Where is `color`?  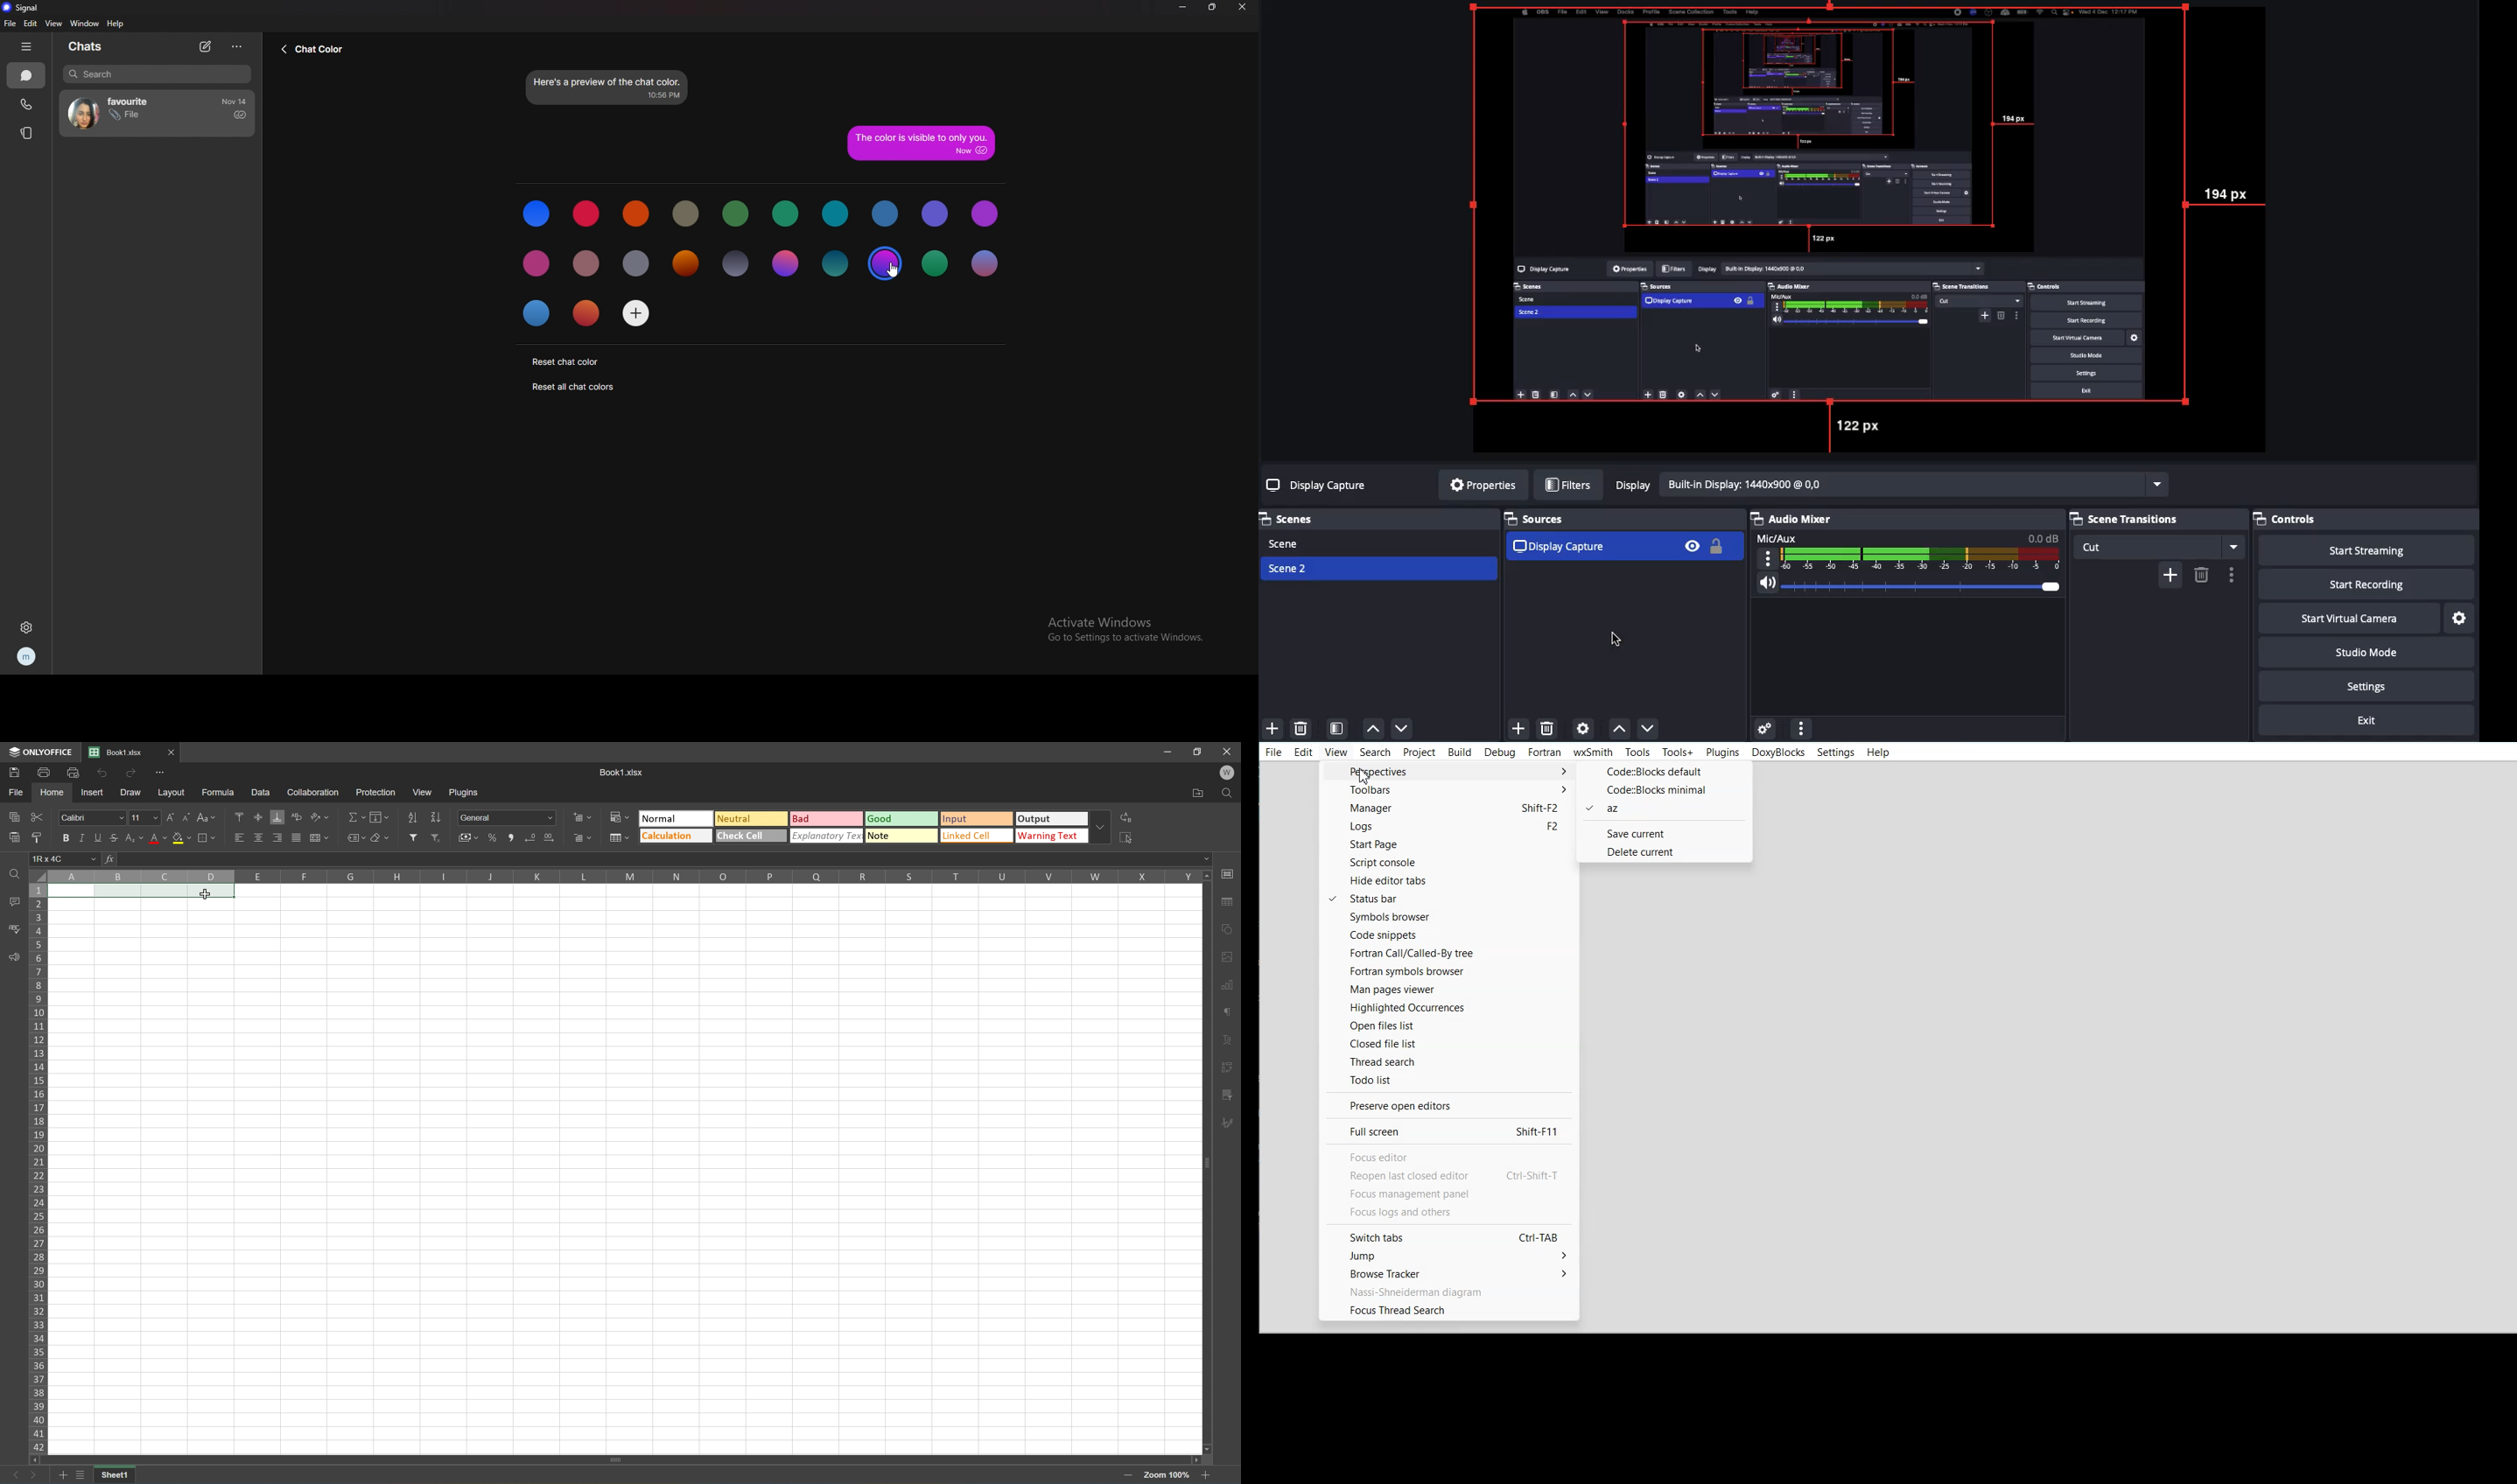
color is located at coordinates (735, 265).